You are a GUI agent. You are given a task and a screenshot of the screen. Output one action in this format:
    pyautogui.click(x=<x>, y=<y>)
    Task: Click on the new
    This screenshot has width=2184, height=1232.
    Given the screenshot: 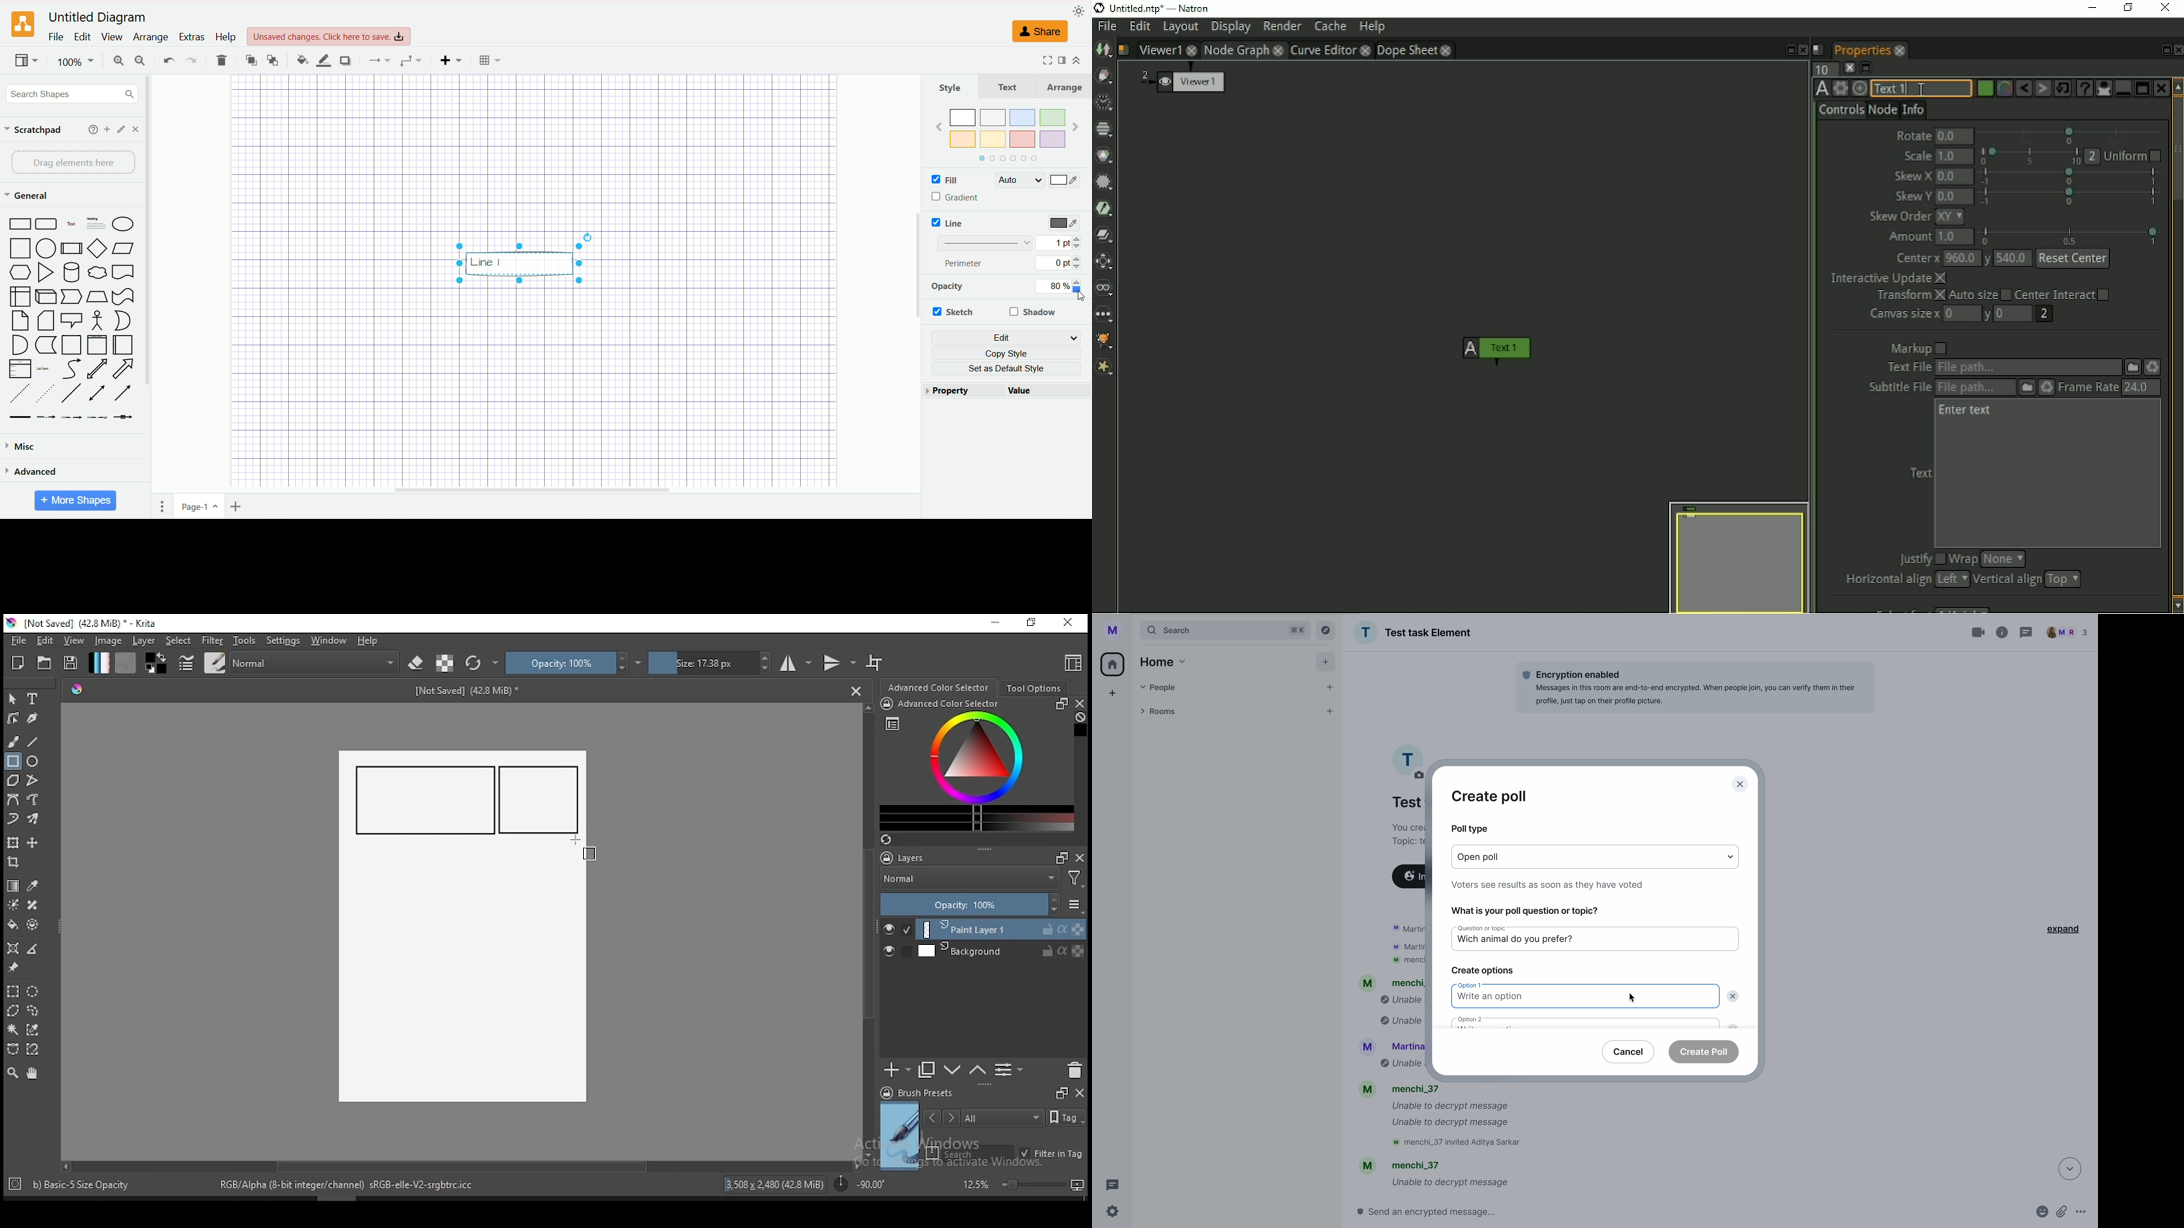 What is the action you would take?
    pyautogui.click(x=18, y=663)
    